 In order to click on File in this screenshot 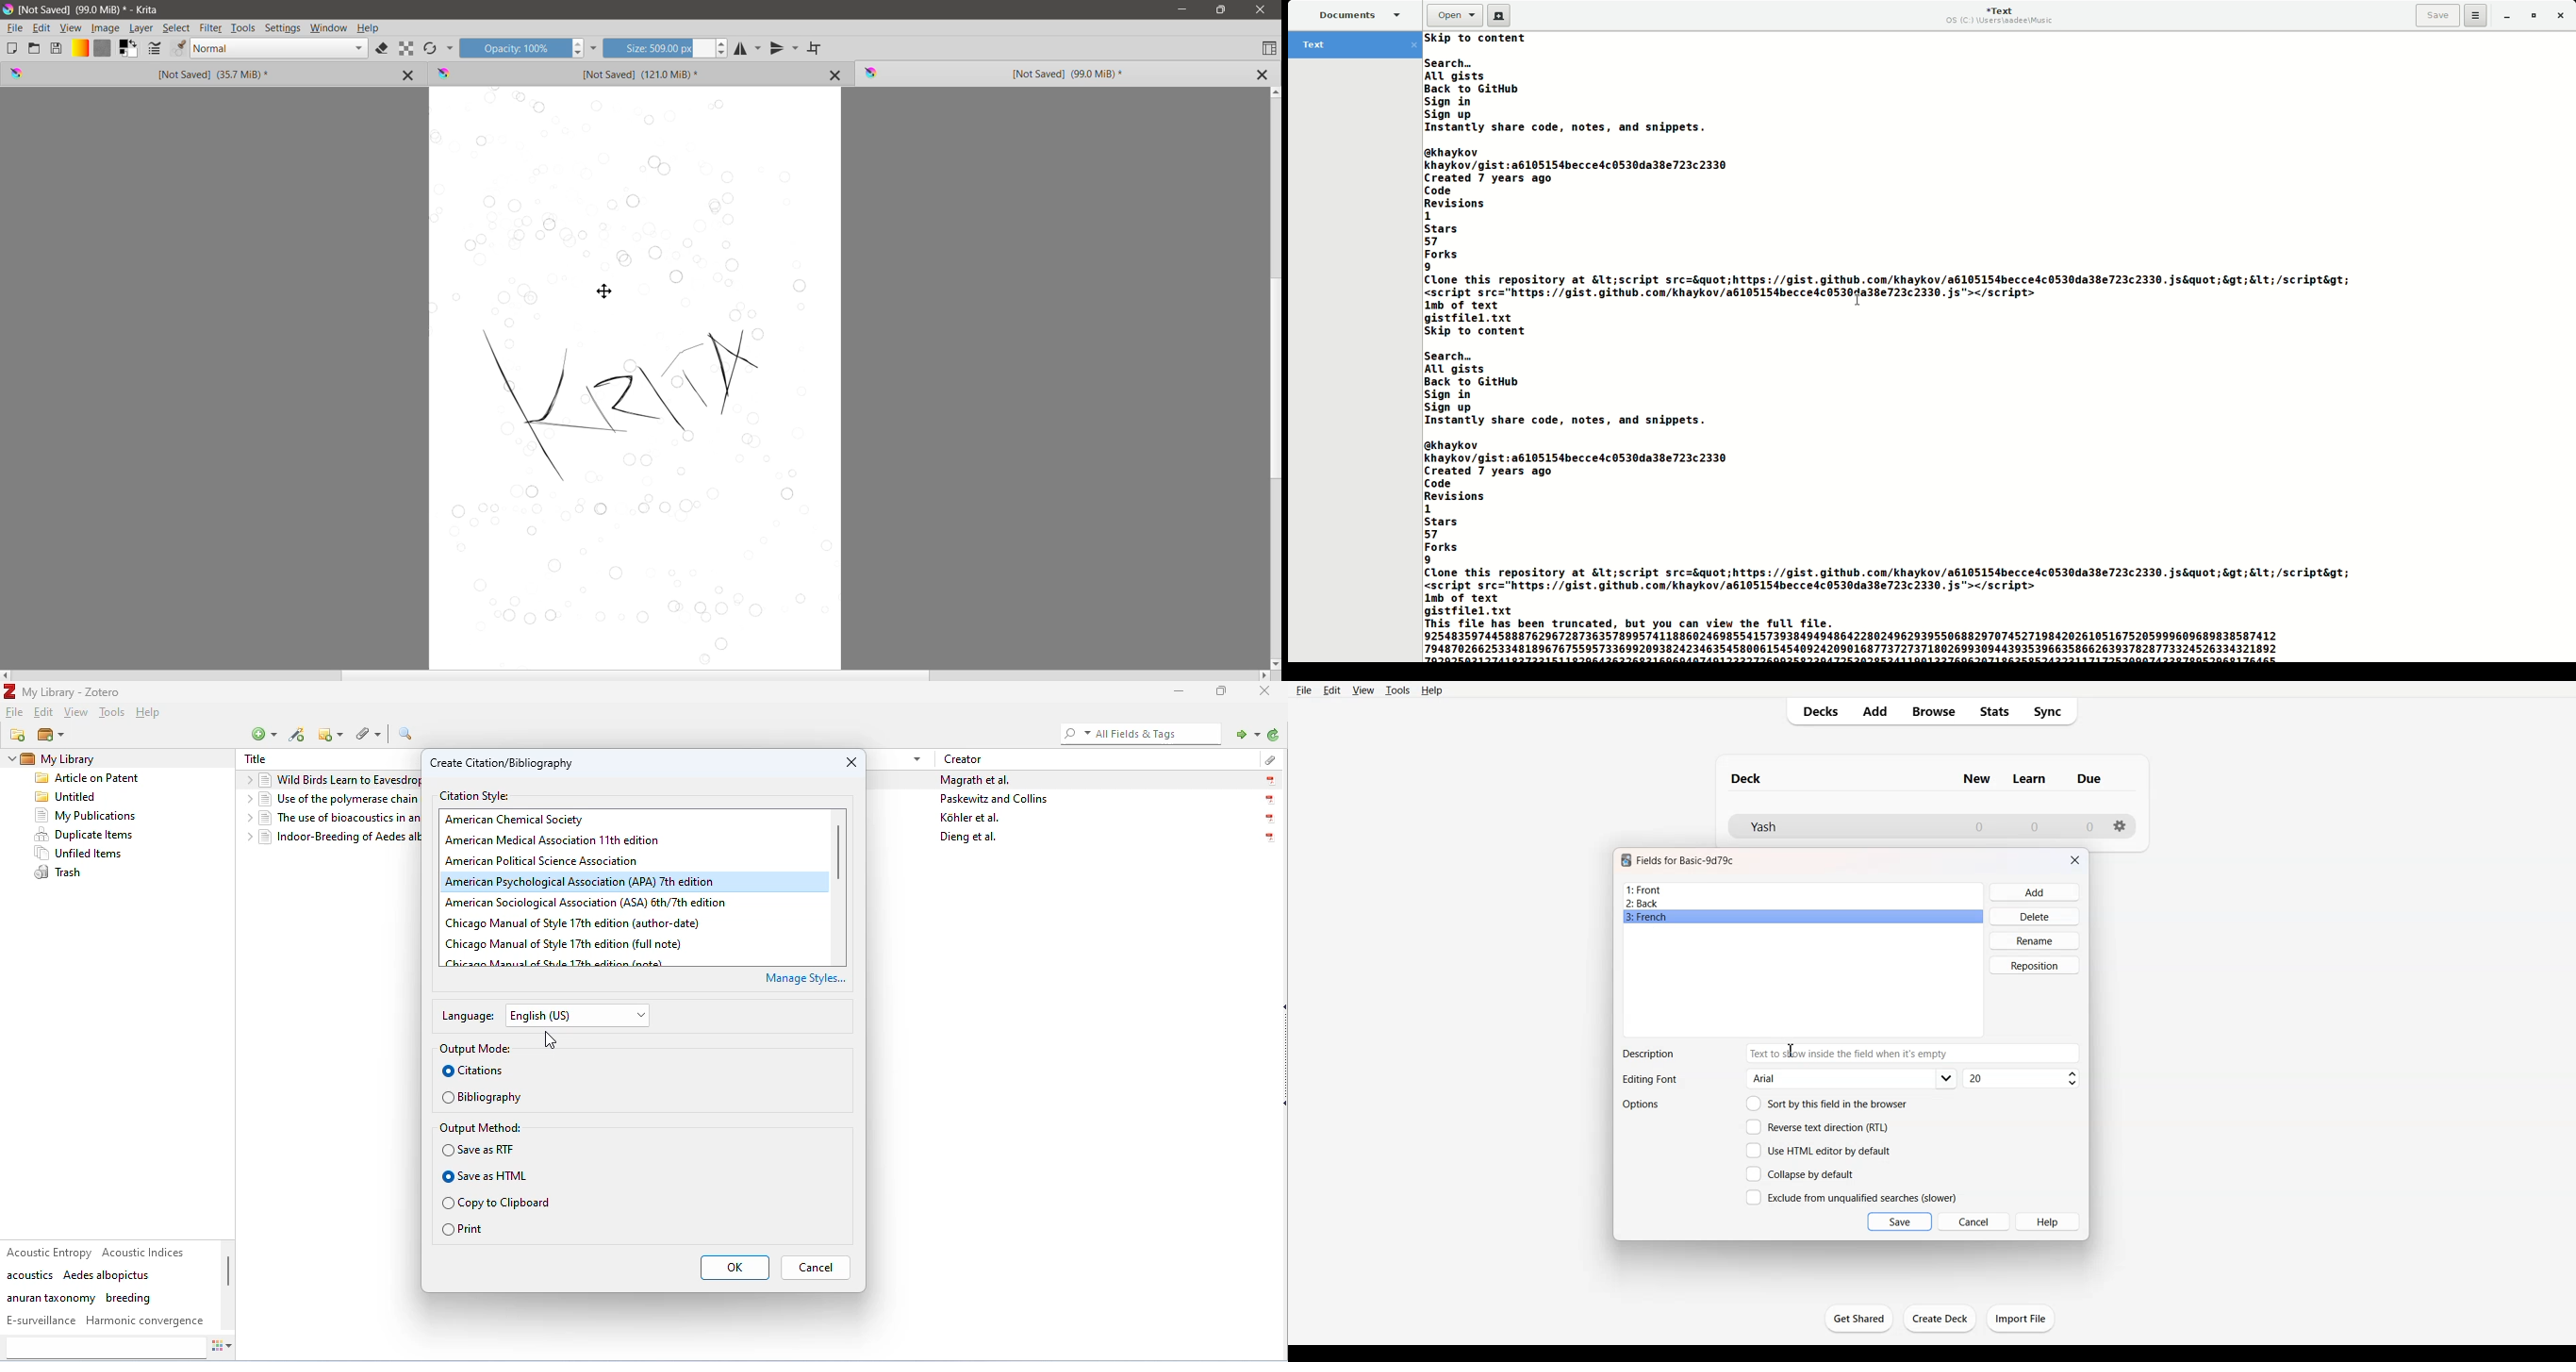, I will do `click(1303, 690)`.